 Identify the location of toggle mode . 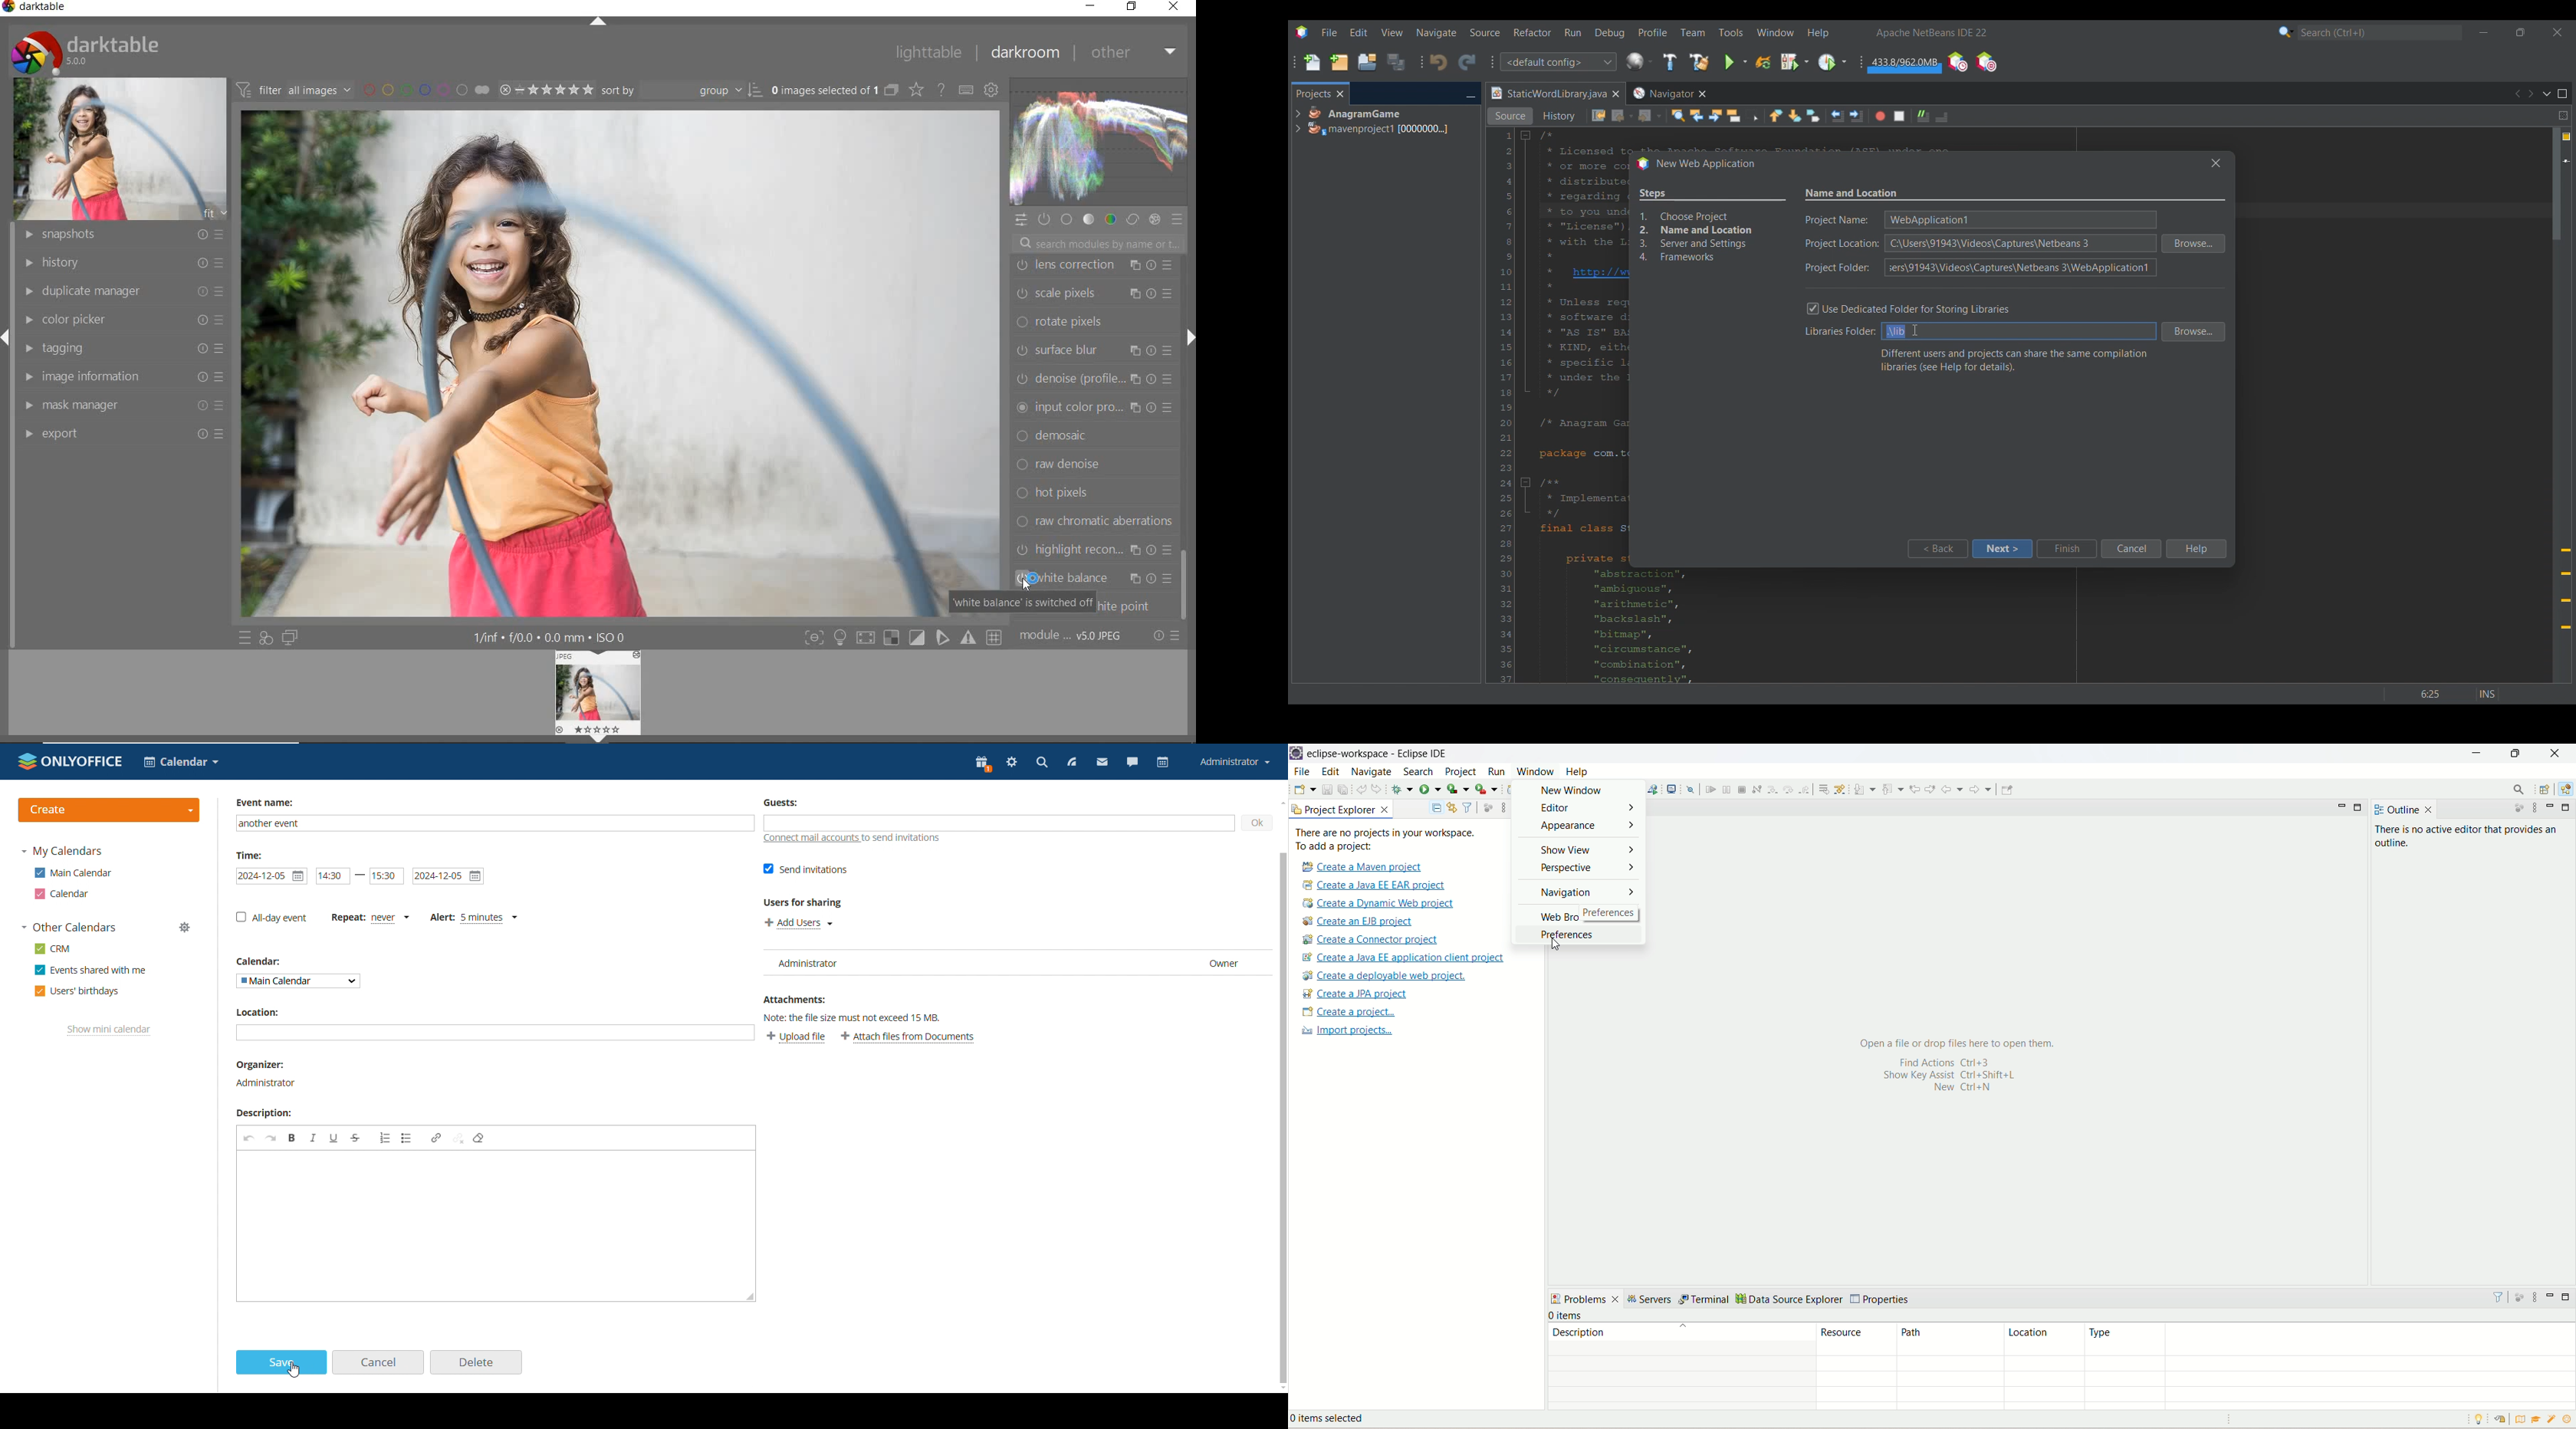
(869, 637).